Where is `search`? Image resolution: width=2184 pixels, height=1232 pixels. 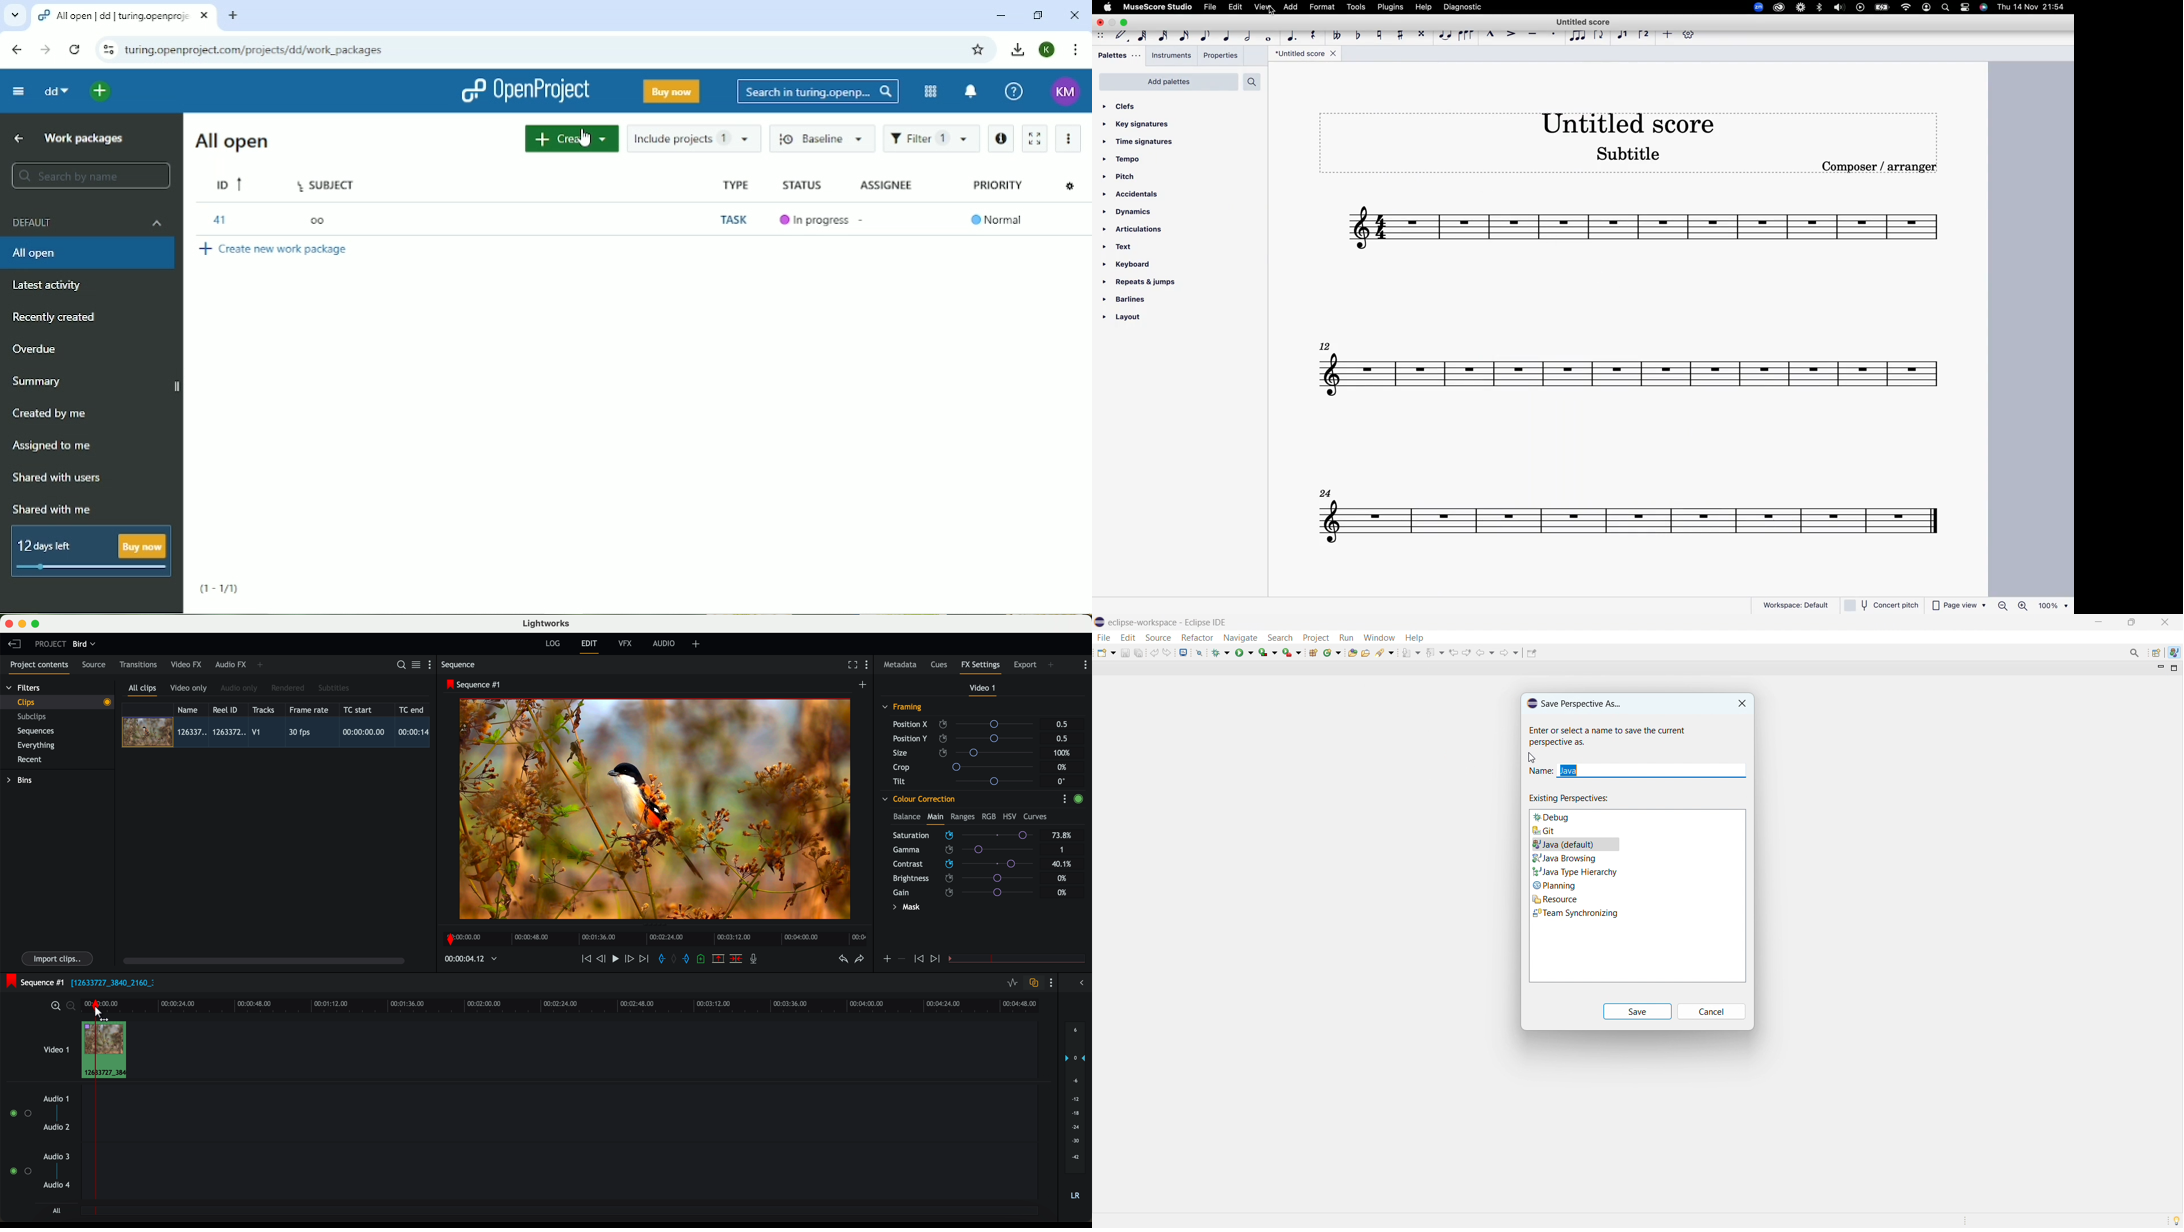 search is located at coordinates (1280, 637).